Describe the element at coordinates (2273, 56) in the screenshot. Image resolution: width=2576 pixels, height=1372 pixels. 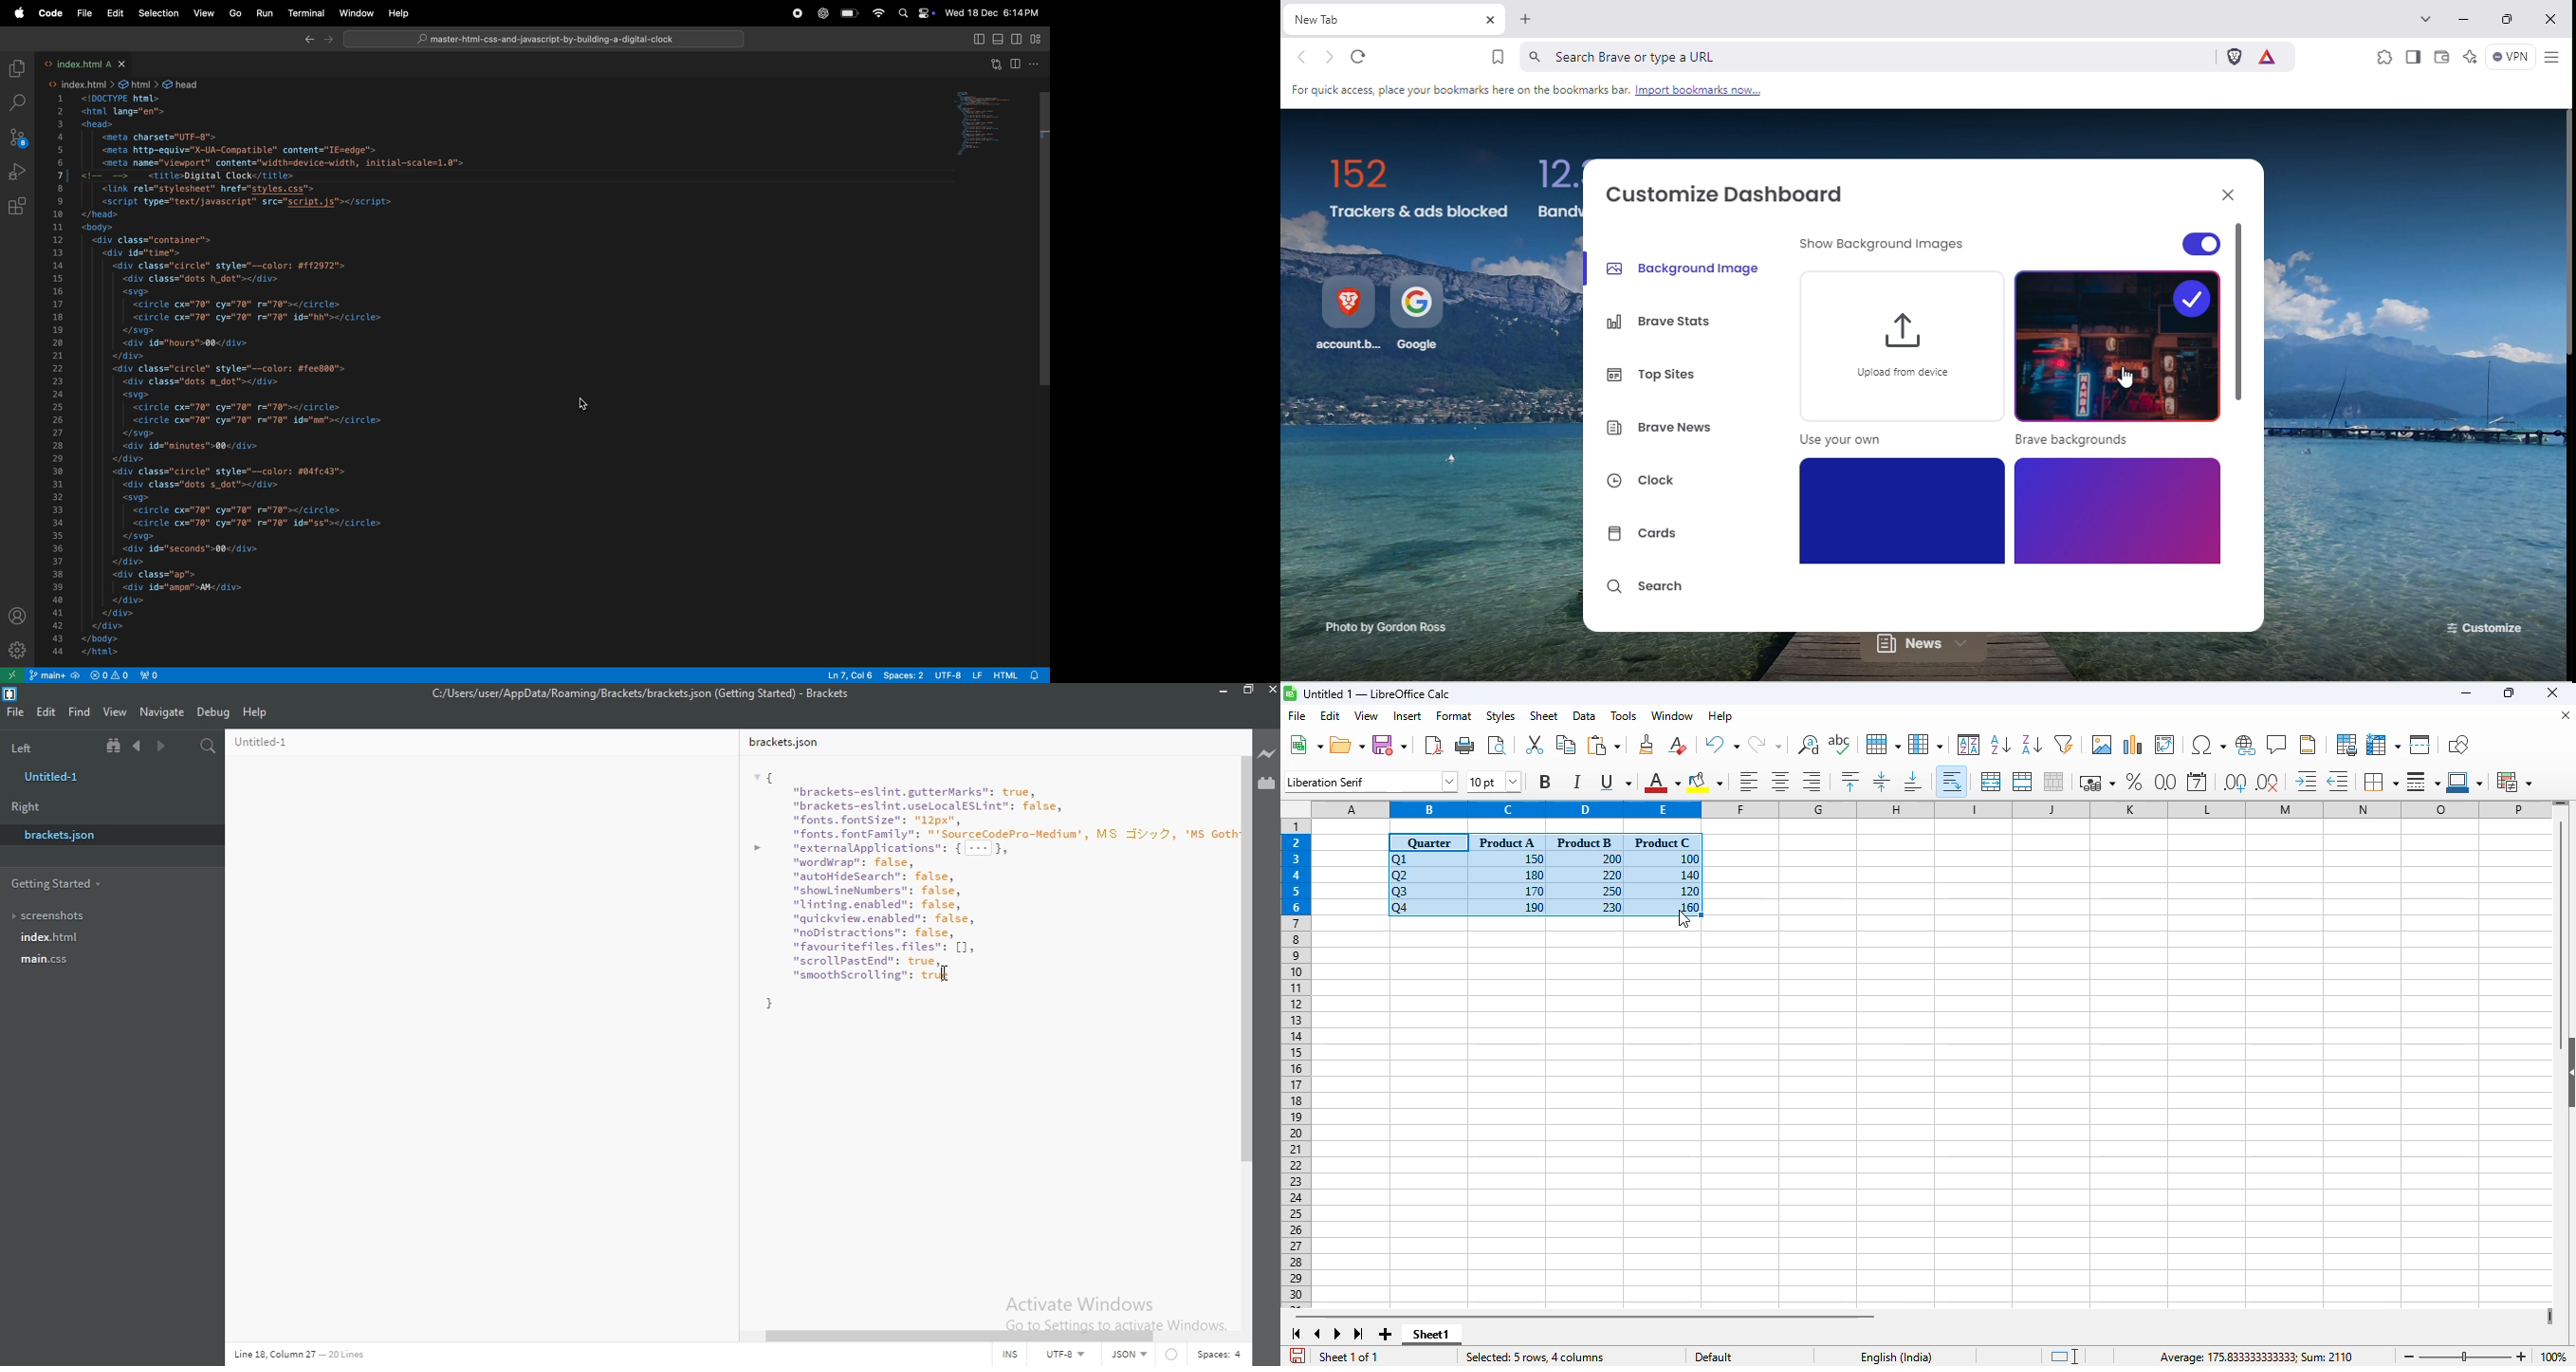
I see `Brave rewards` at that location.